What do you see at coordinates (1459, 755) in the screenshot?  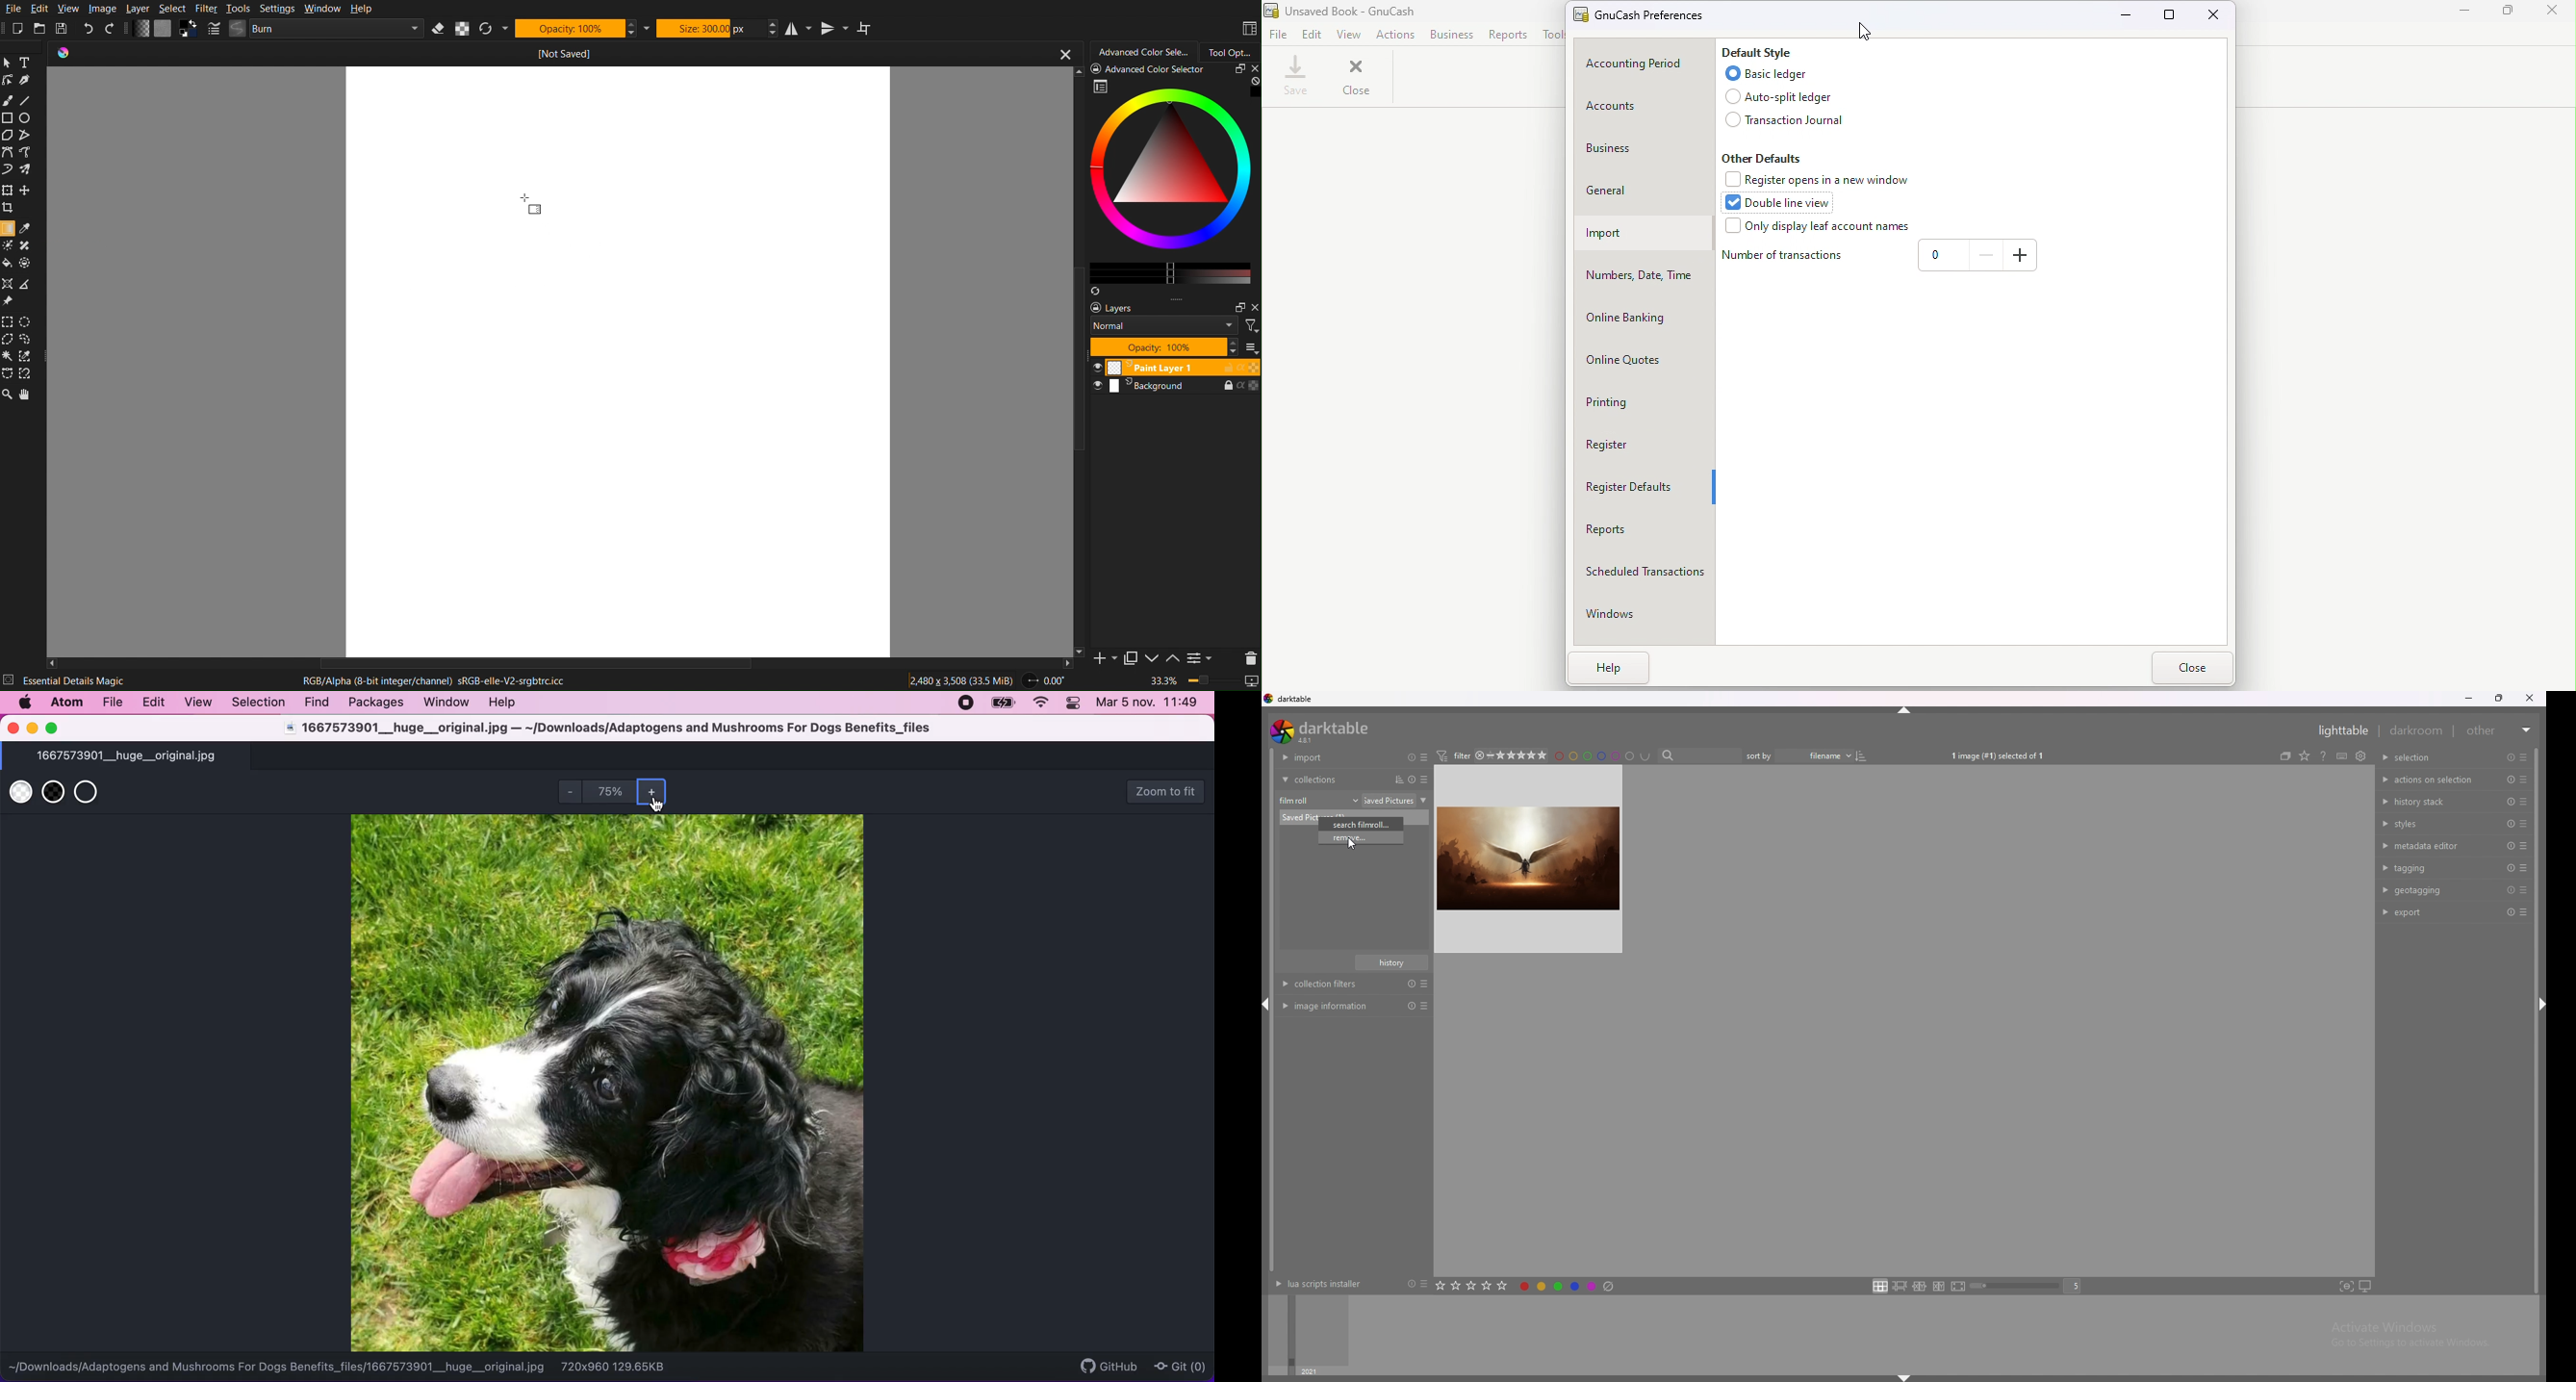 I see `filter` at bounding box center [1459, 755].